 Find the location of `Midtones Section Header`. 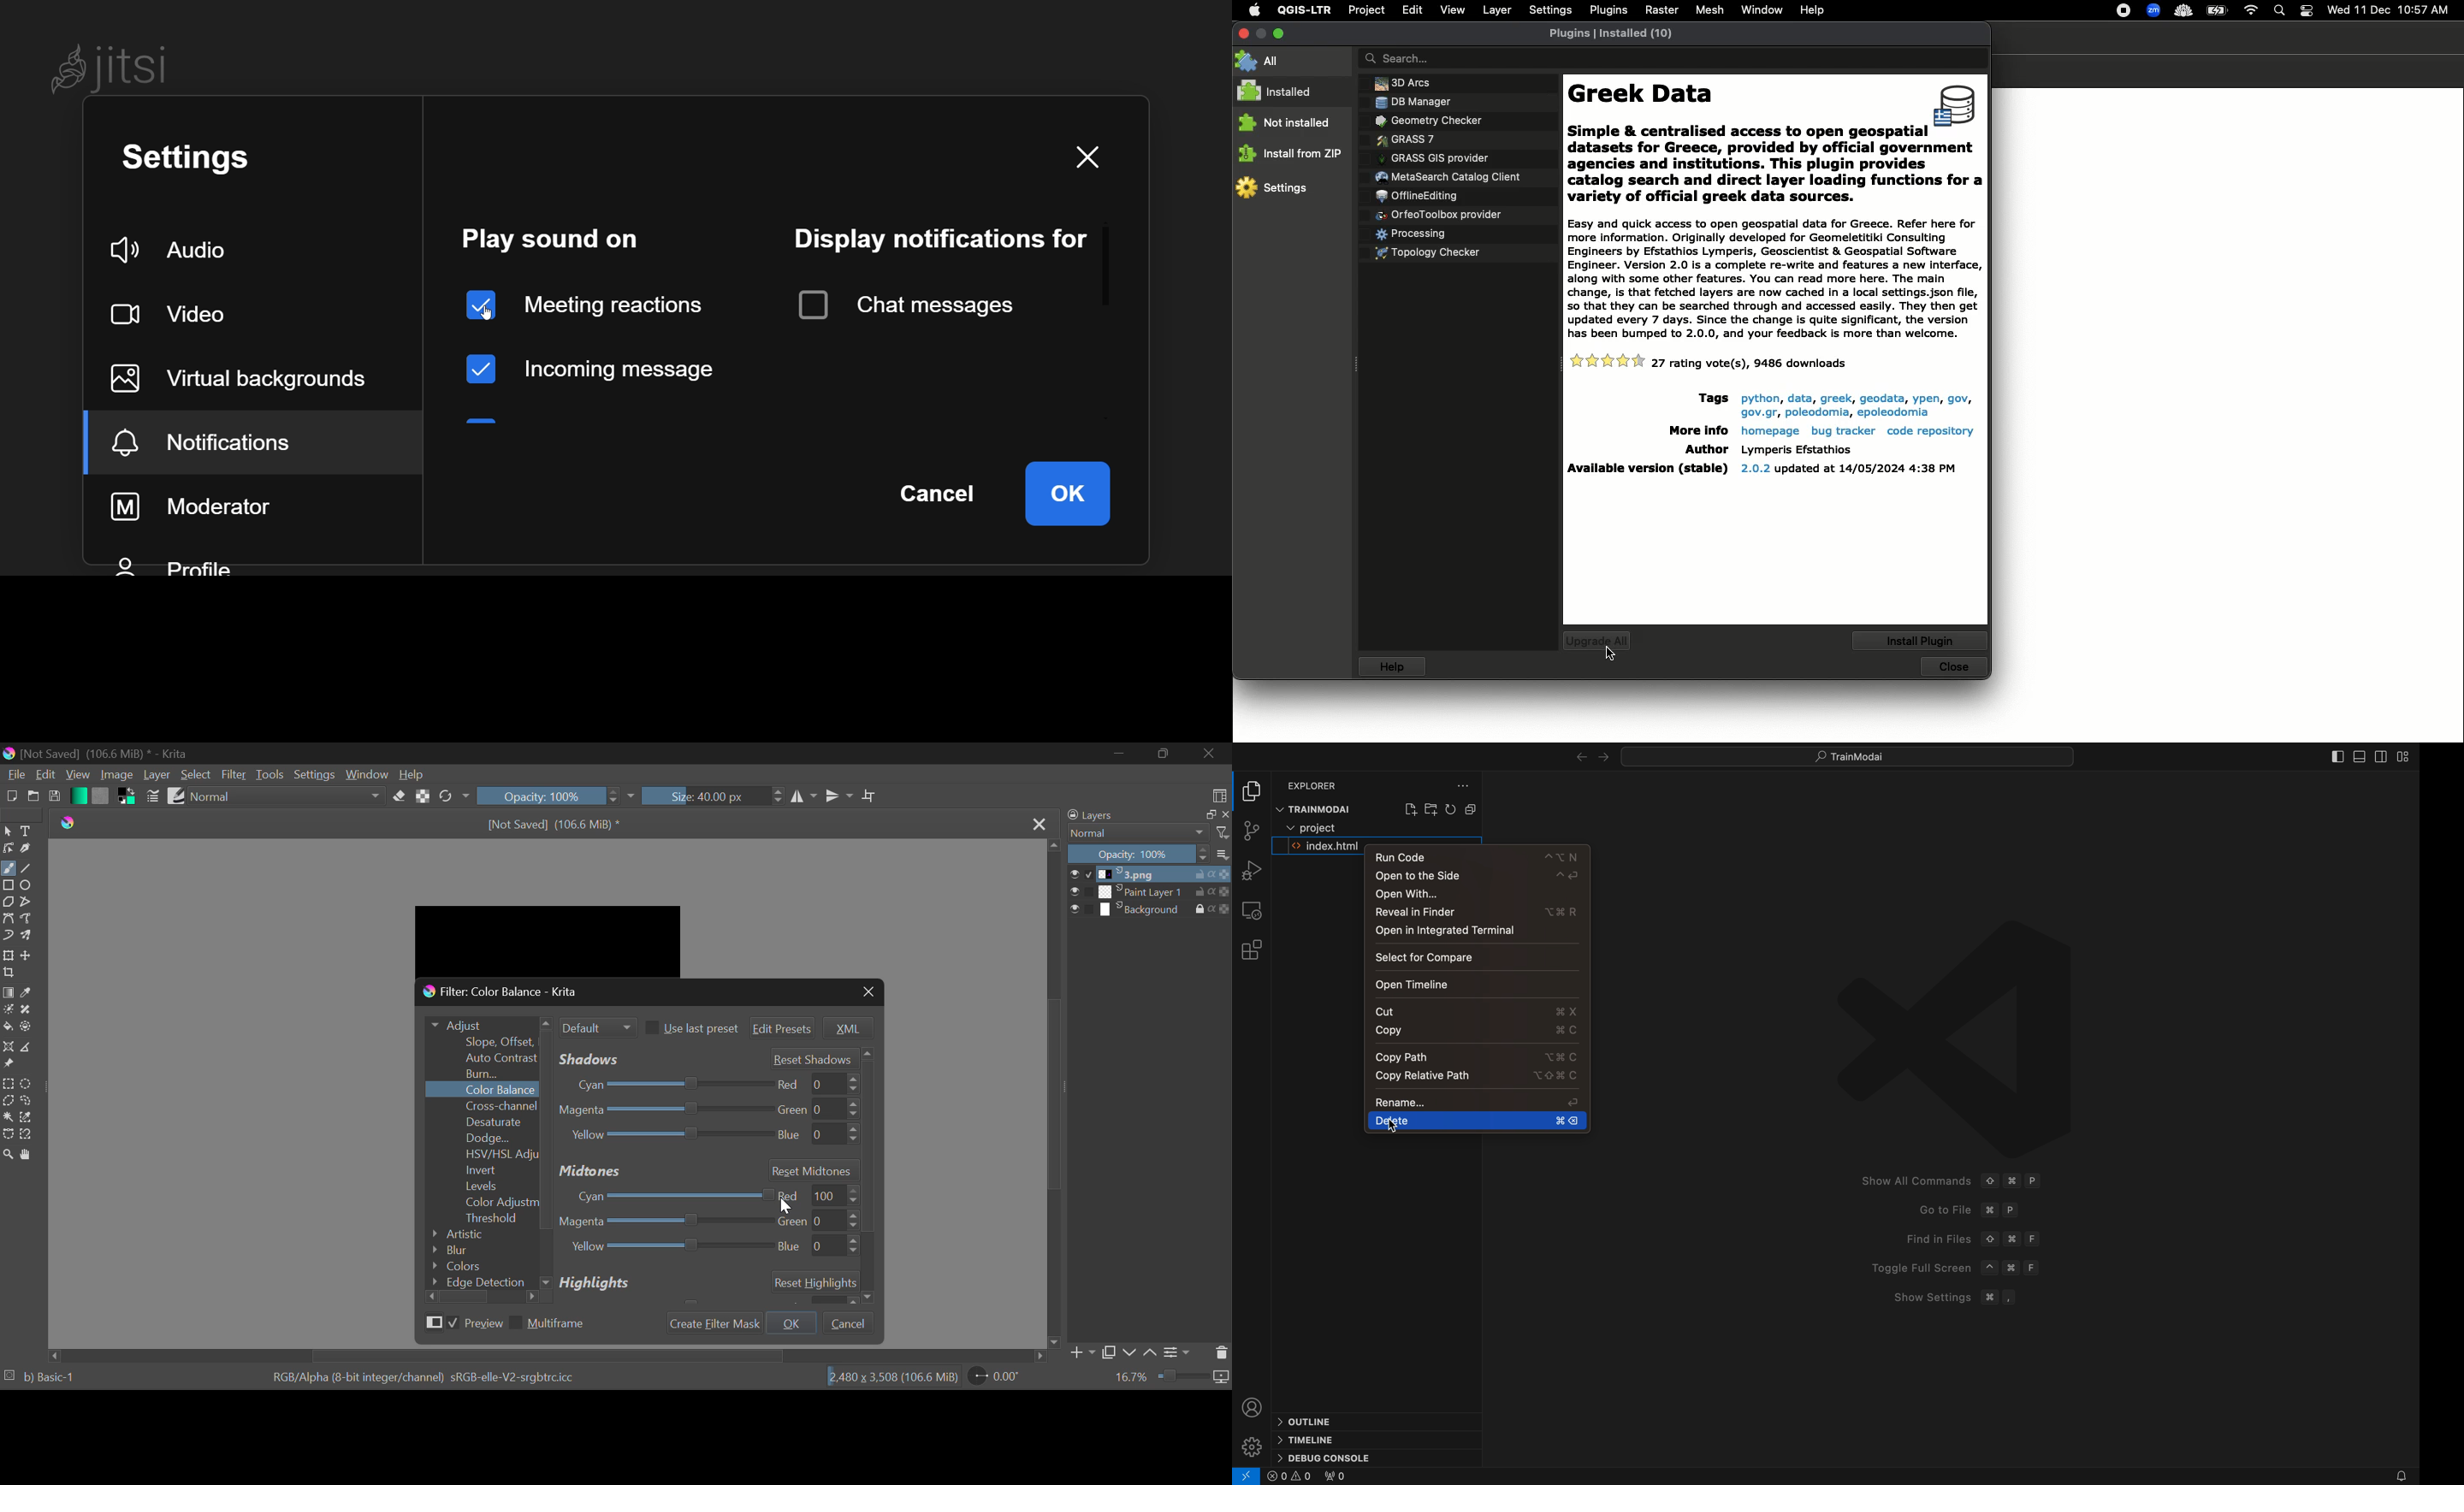

Midtones Section Header is located at coordinates (707, 1170).